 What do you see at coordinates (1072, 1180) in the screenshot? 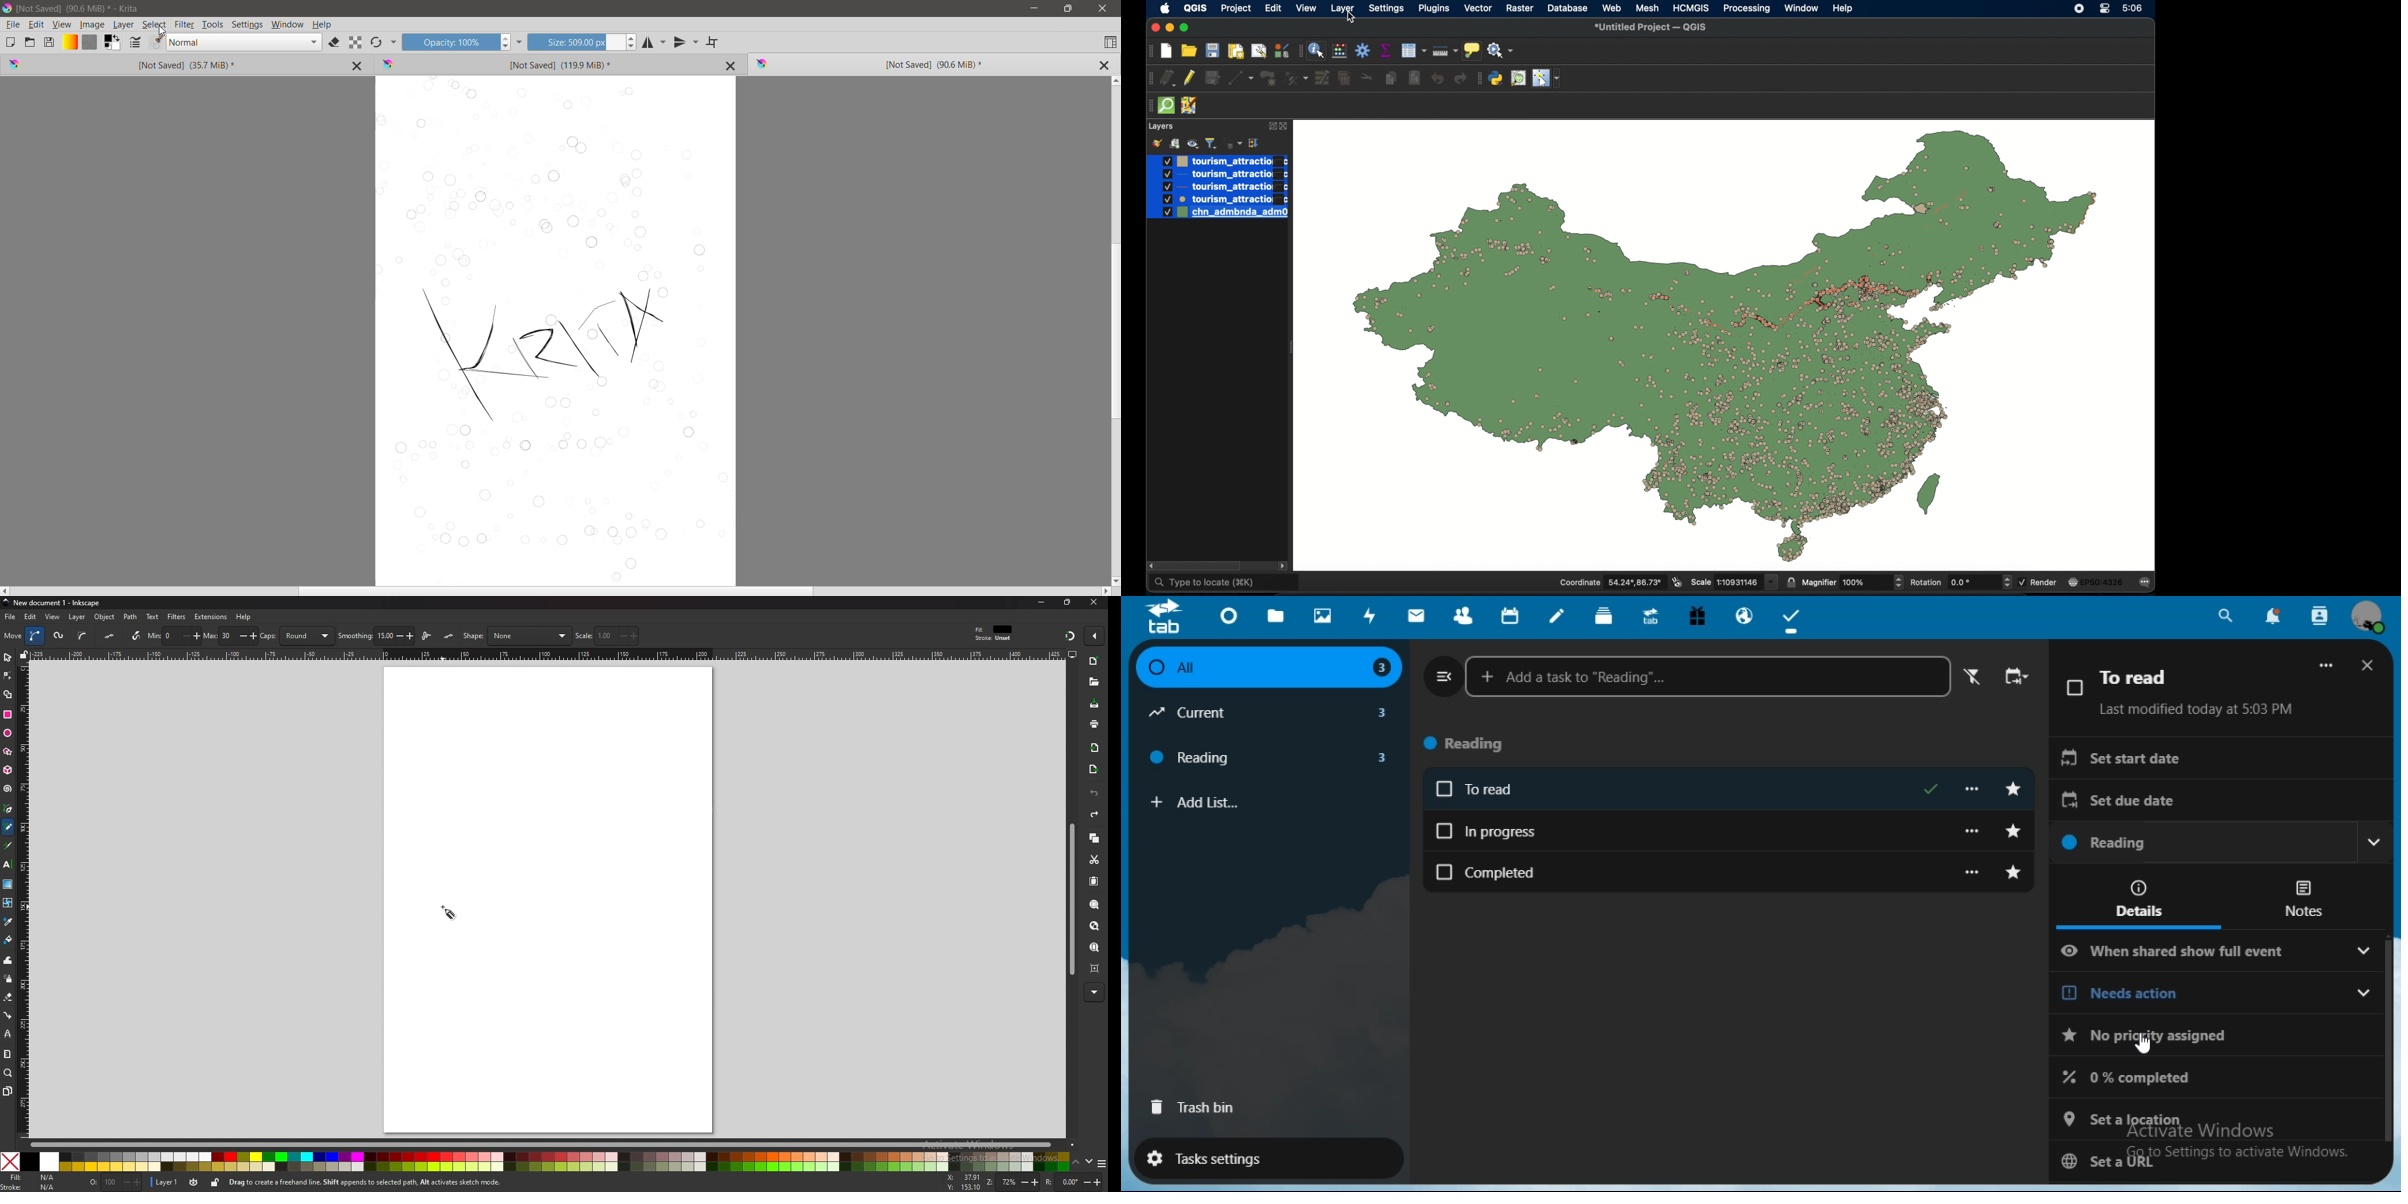
I see `rotation` at bounding box center [1072, 1180].